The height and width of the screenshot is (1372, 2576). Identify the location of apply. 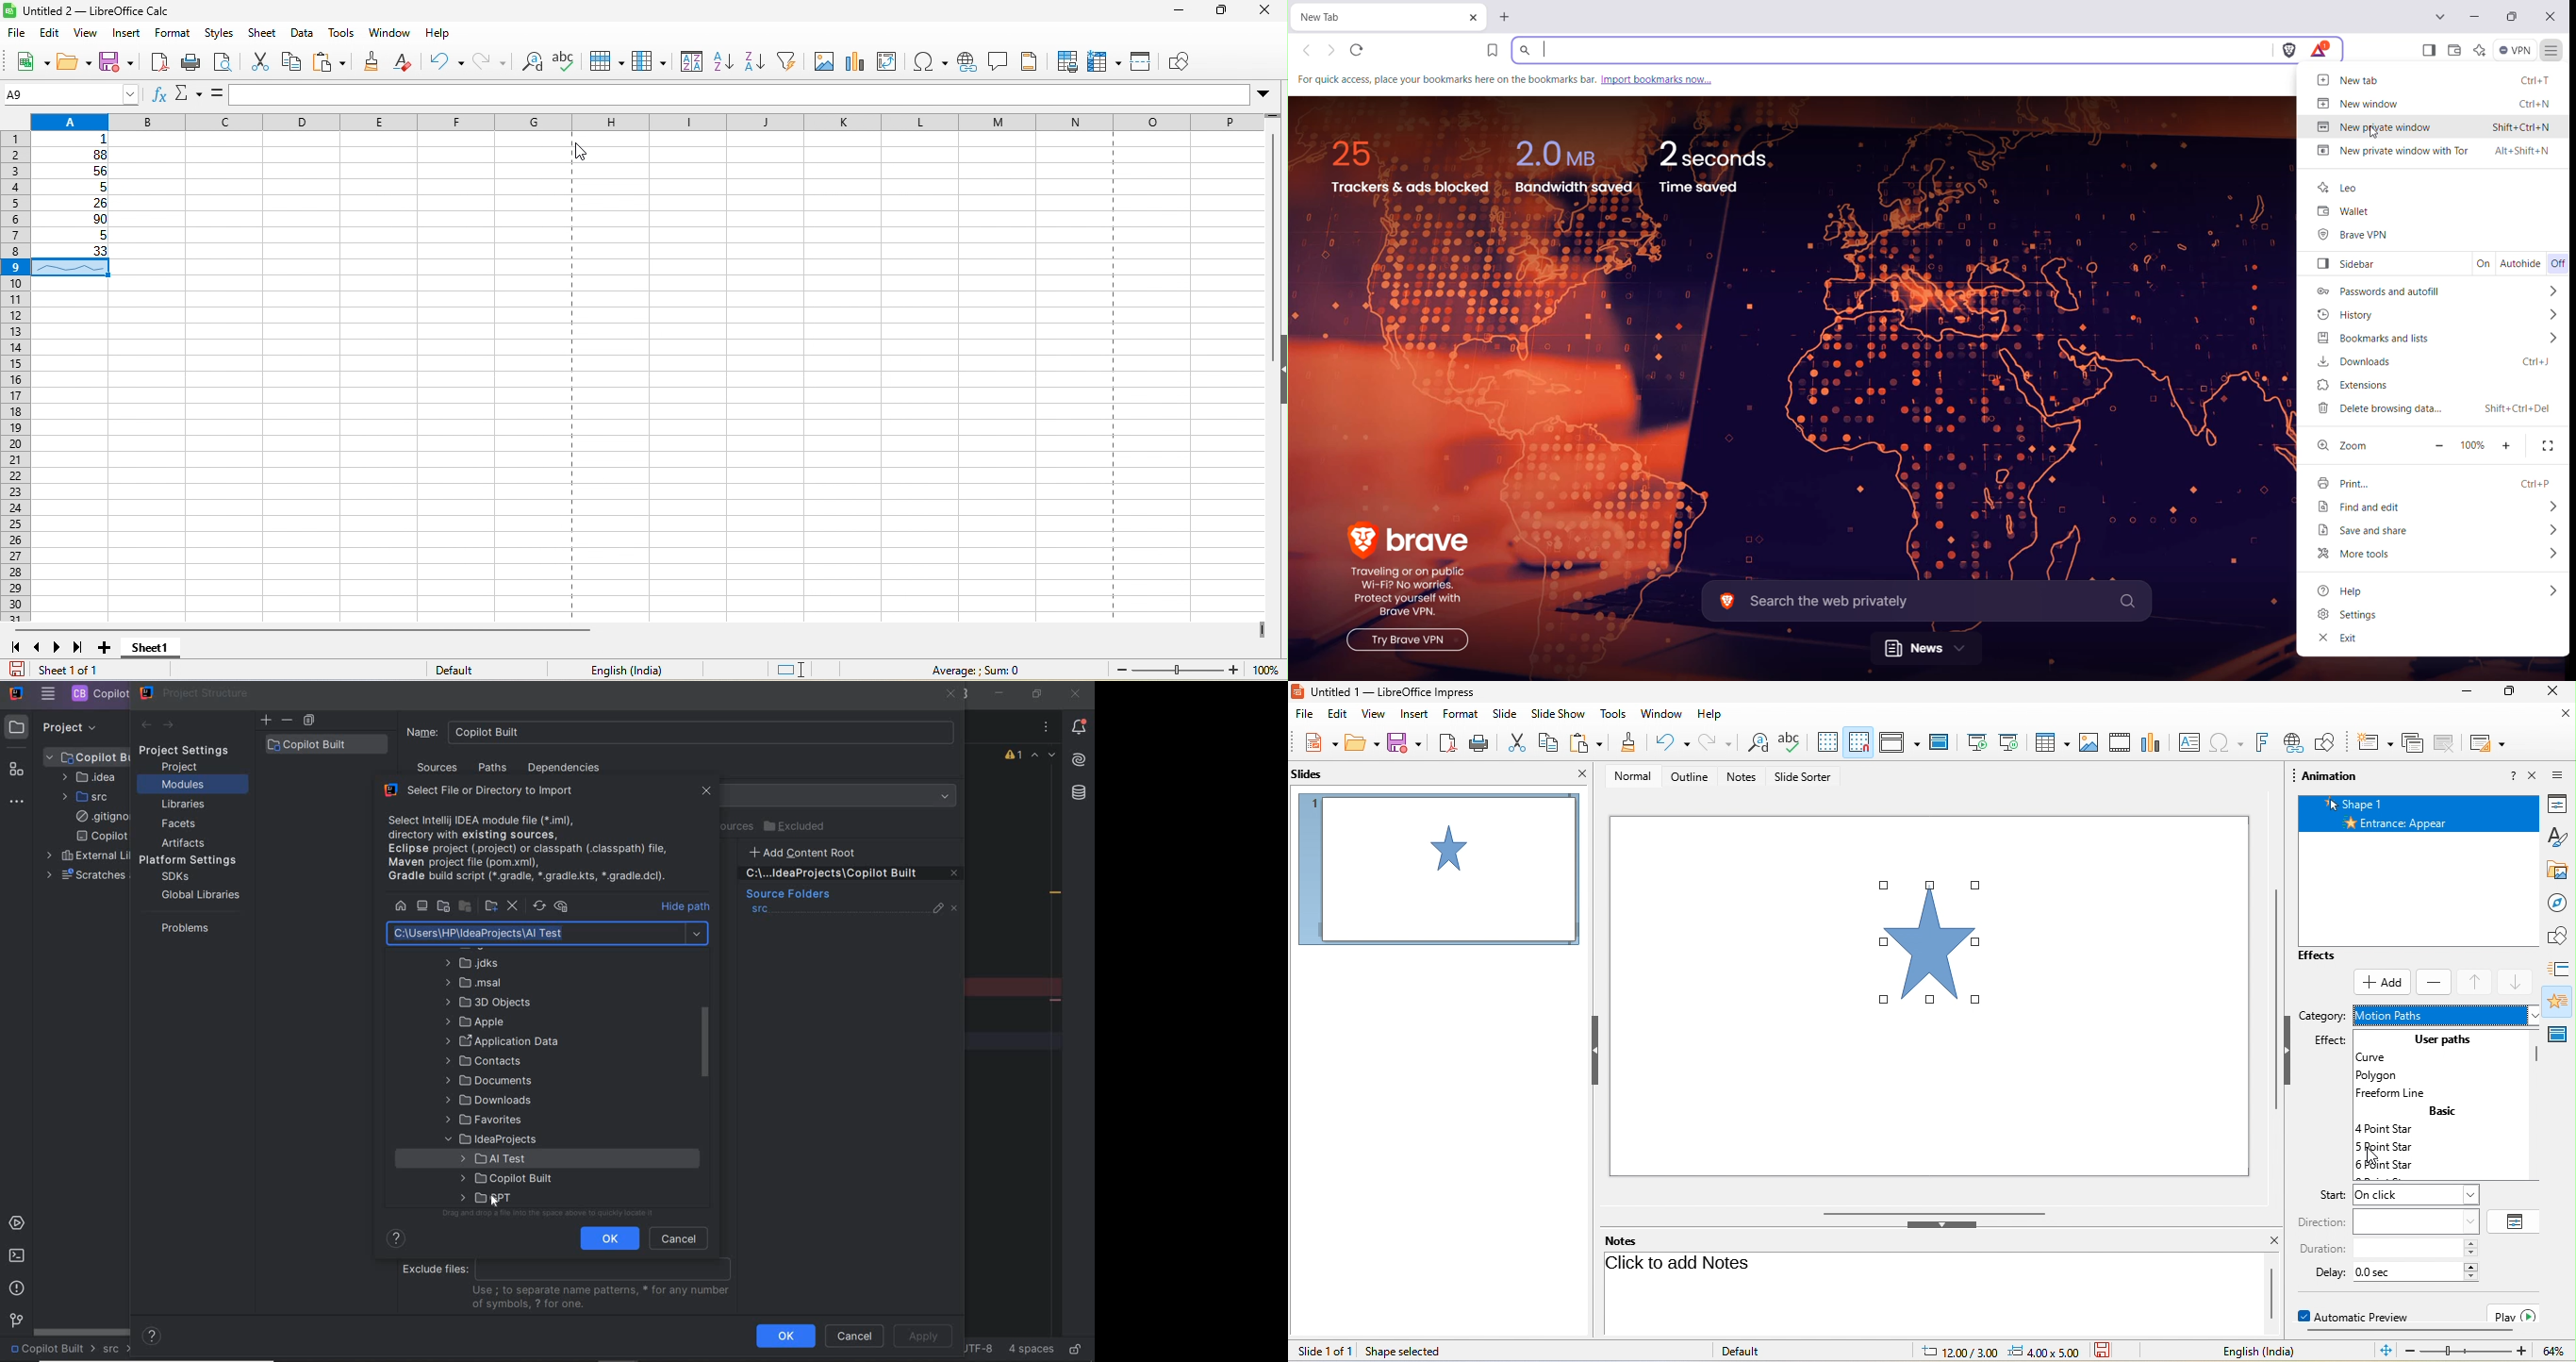
(923, 1337).